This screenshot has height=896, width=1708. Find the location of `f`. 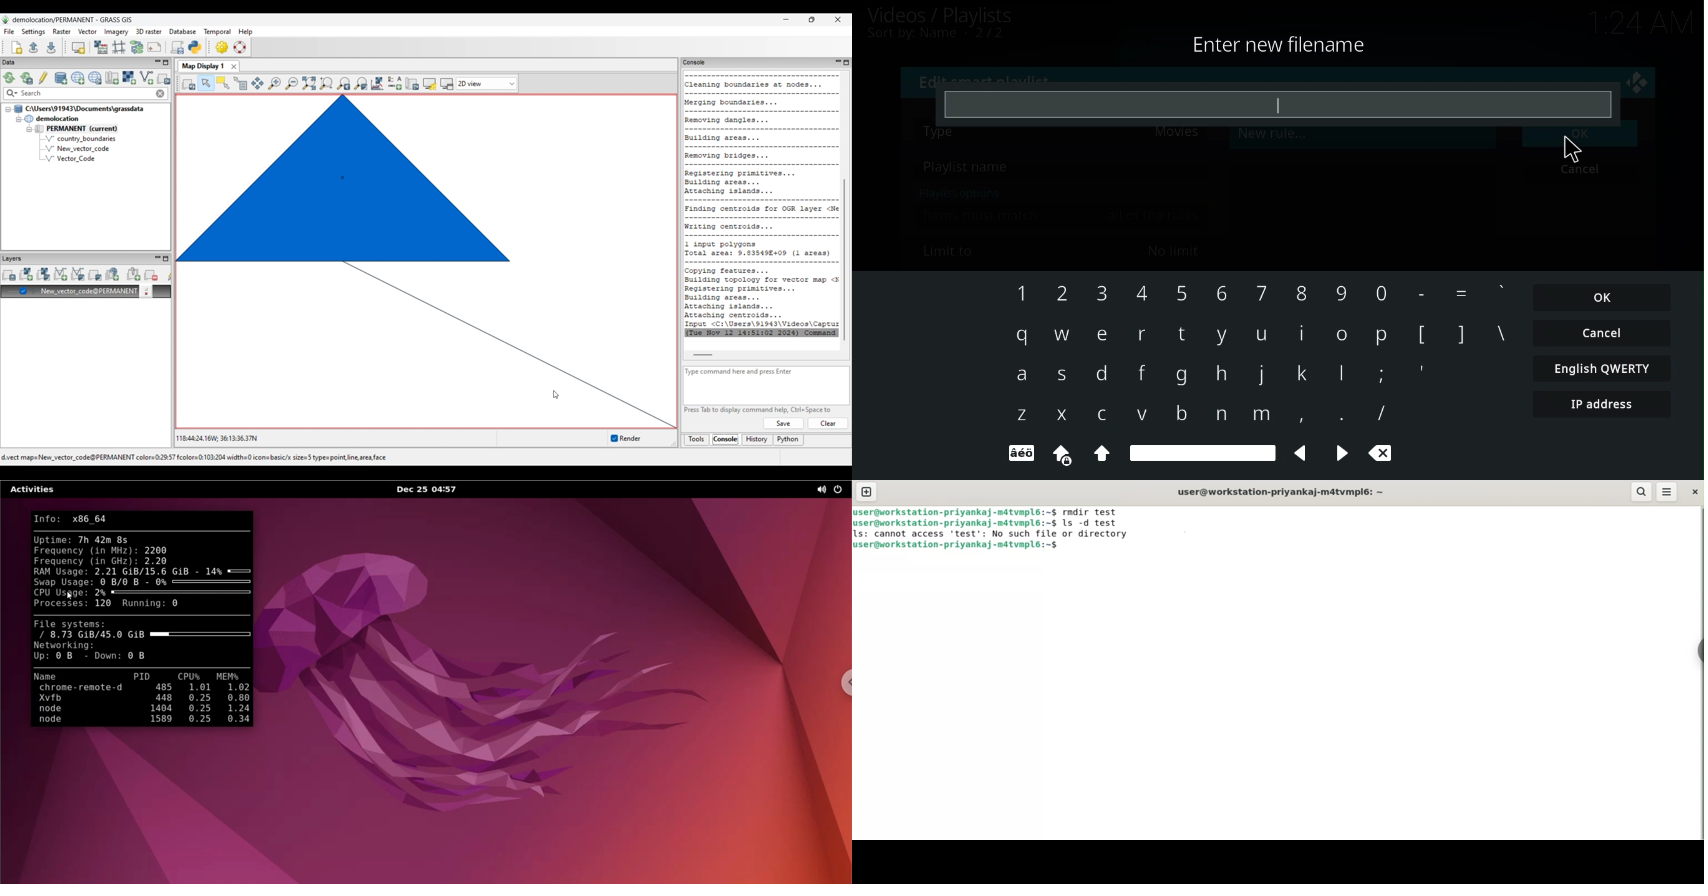

f is located at coordinates (1142, 373).